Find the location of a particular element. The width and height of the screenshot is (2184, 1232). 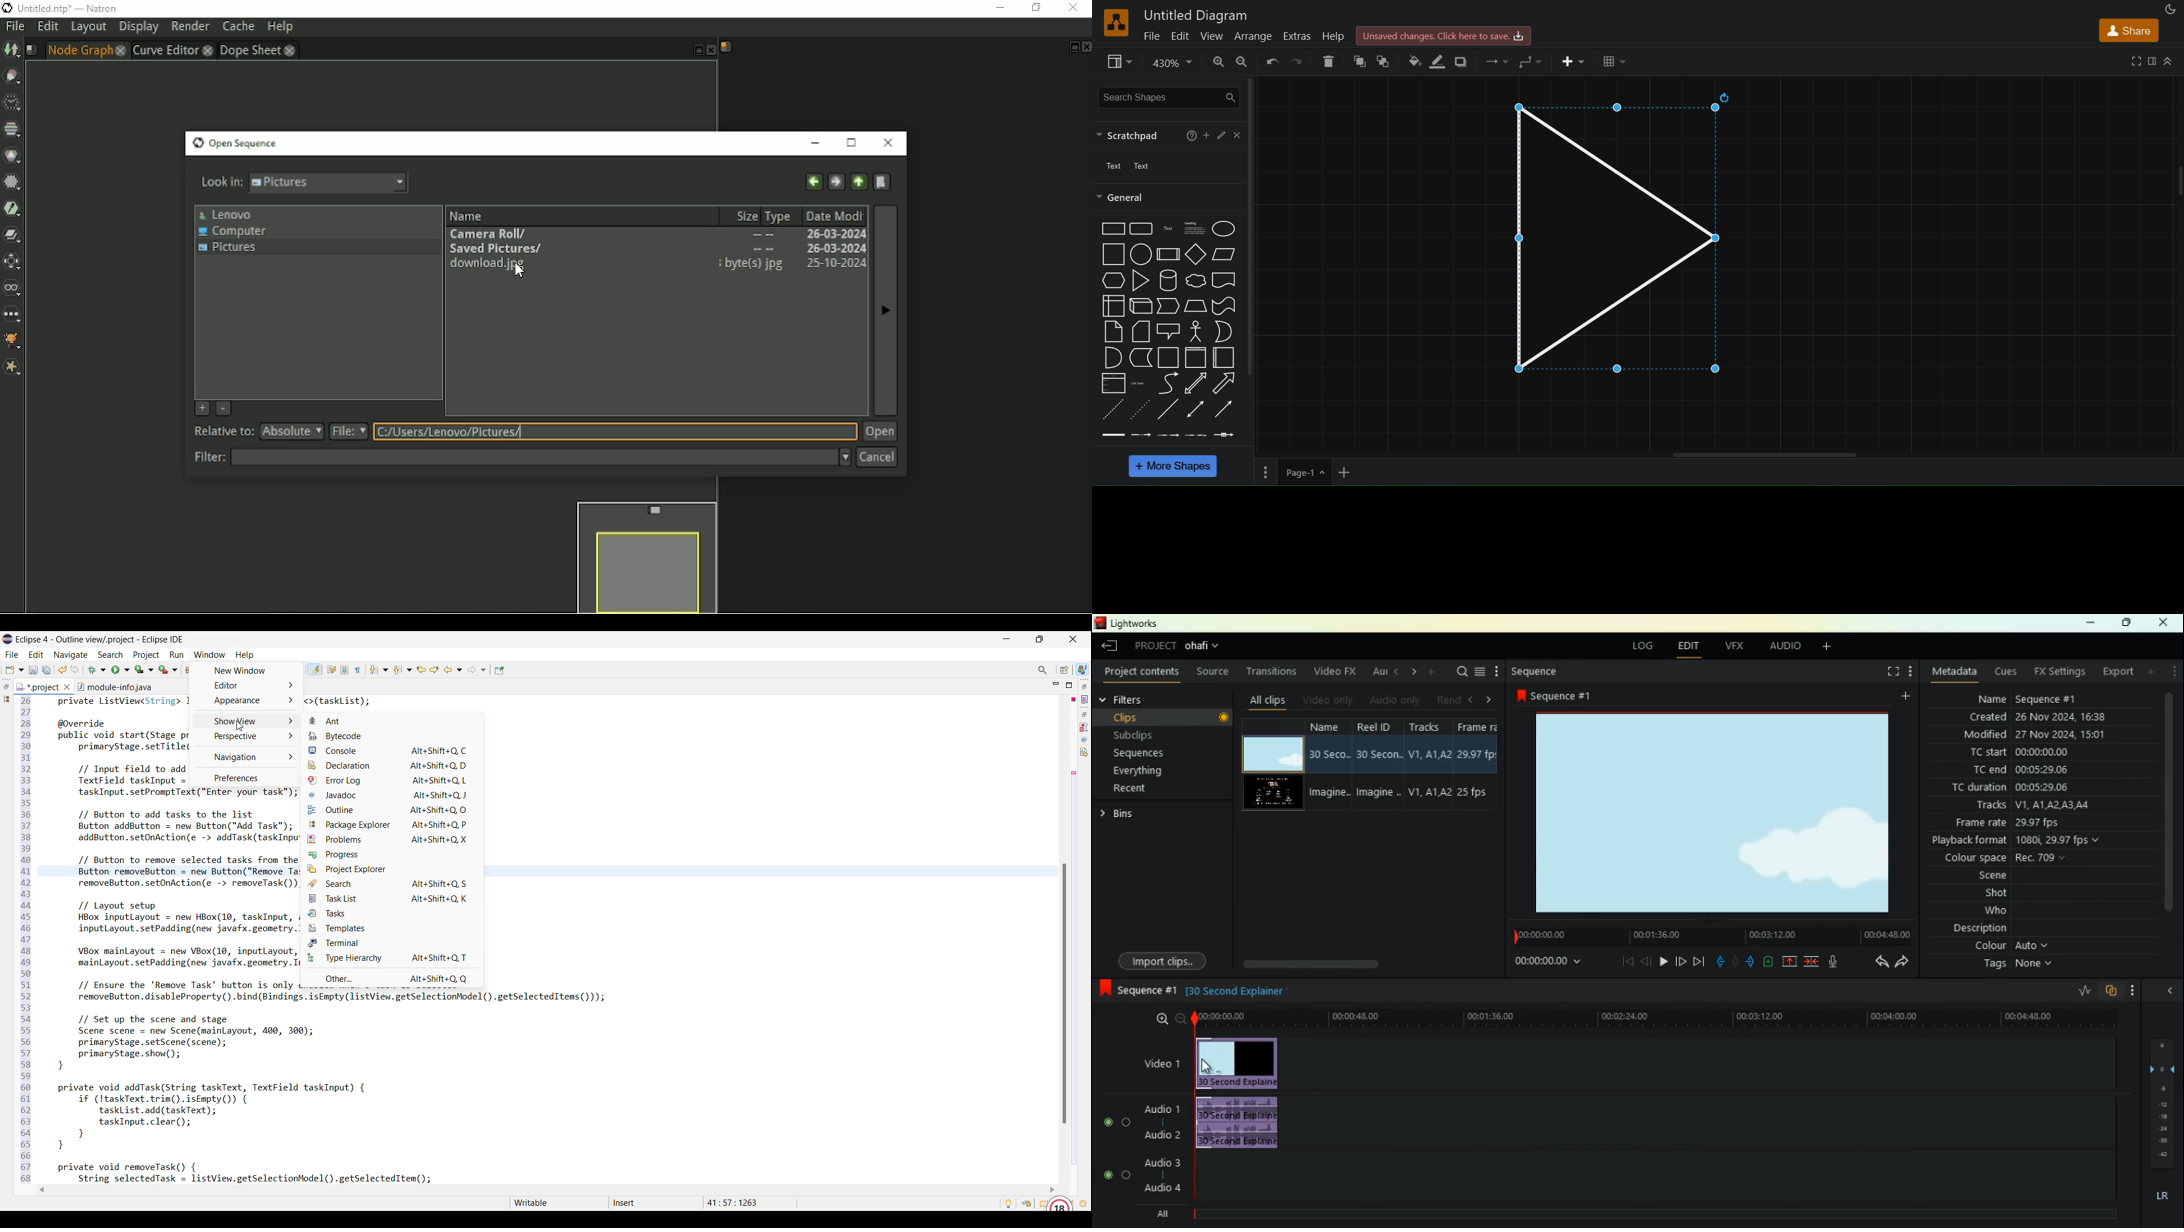

26-03-2024 is located at coordinates (830, 233).